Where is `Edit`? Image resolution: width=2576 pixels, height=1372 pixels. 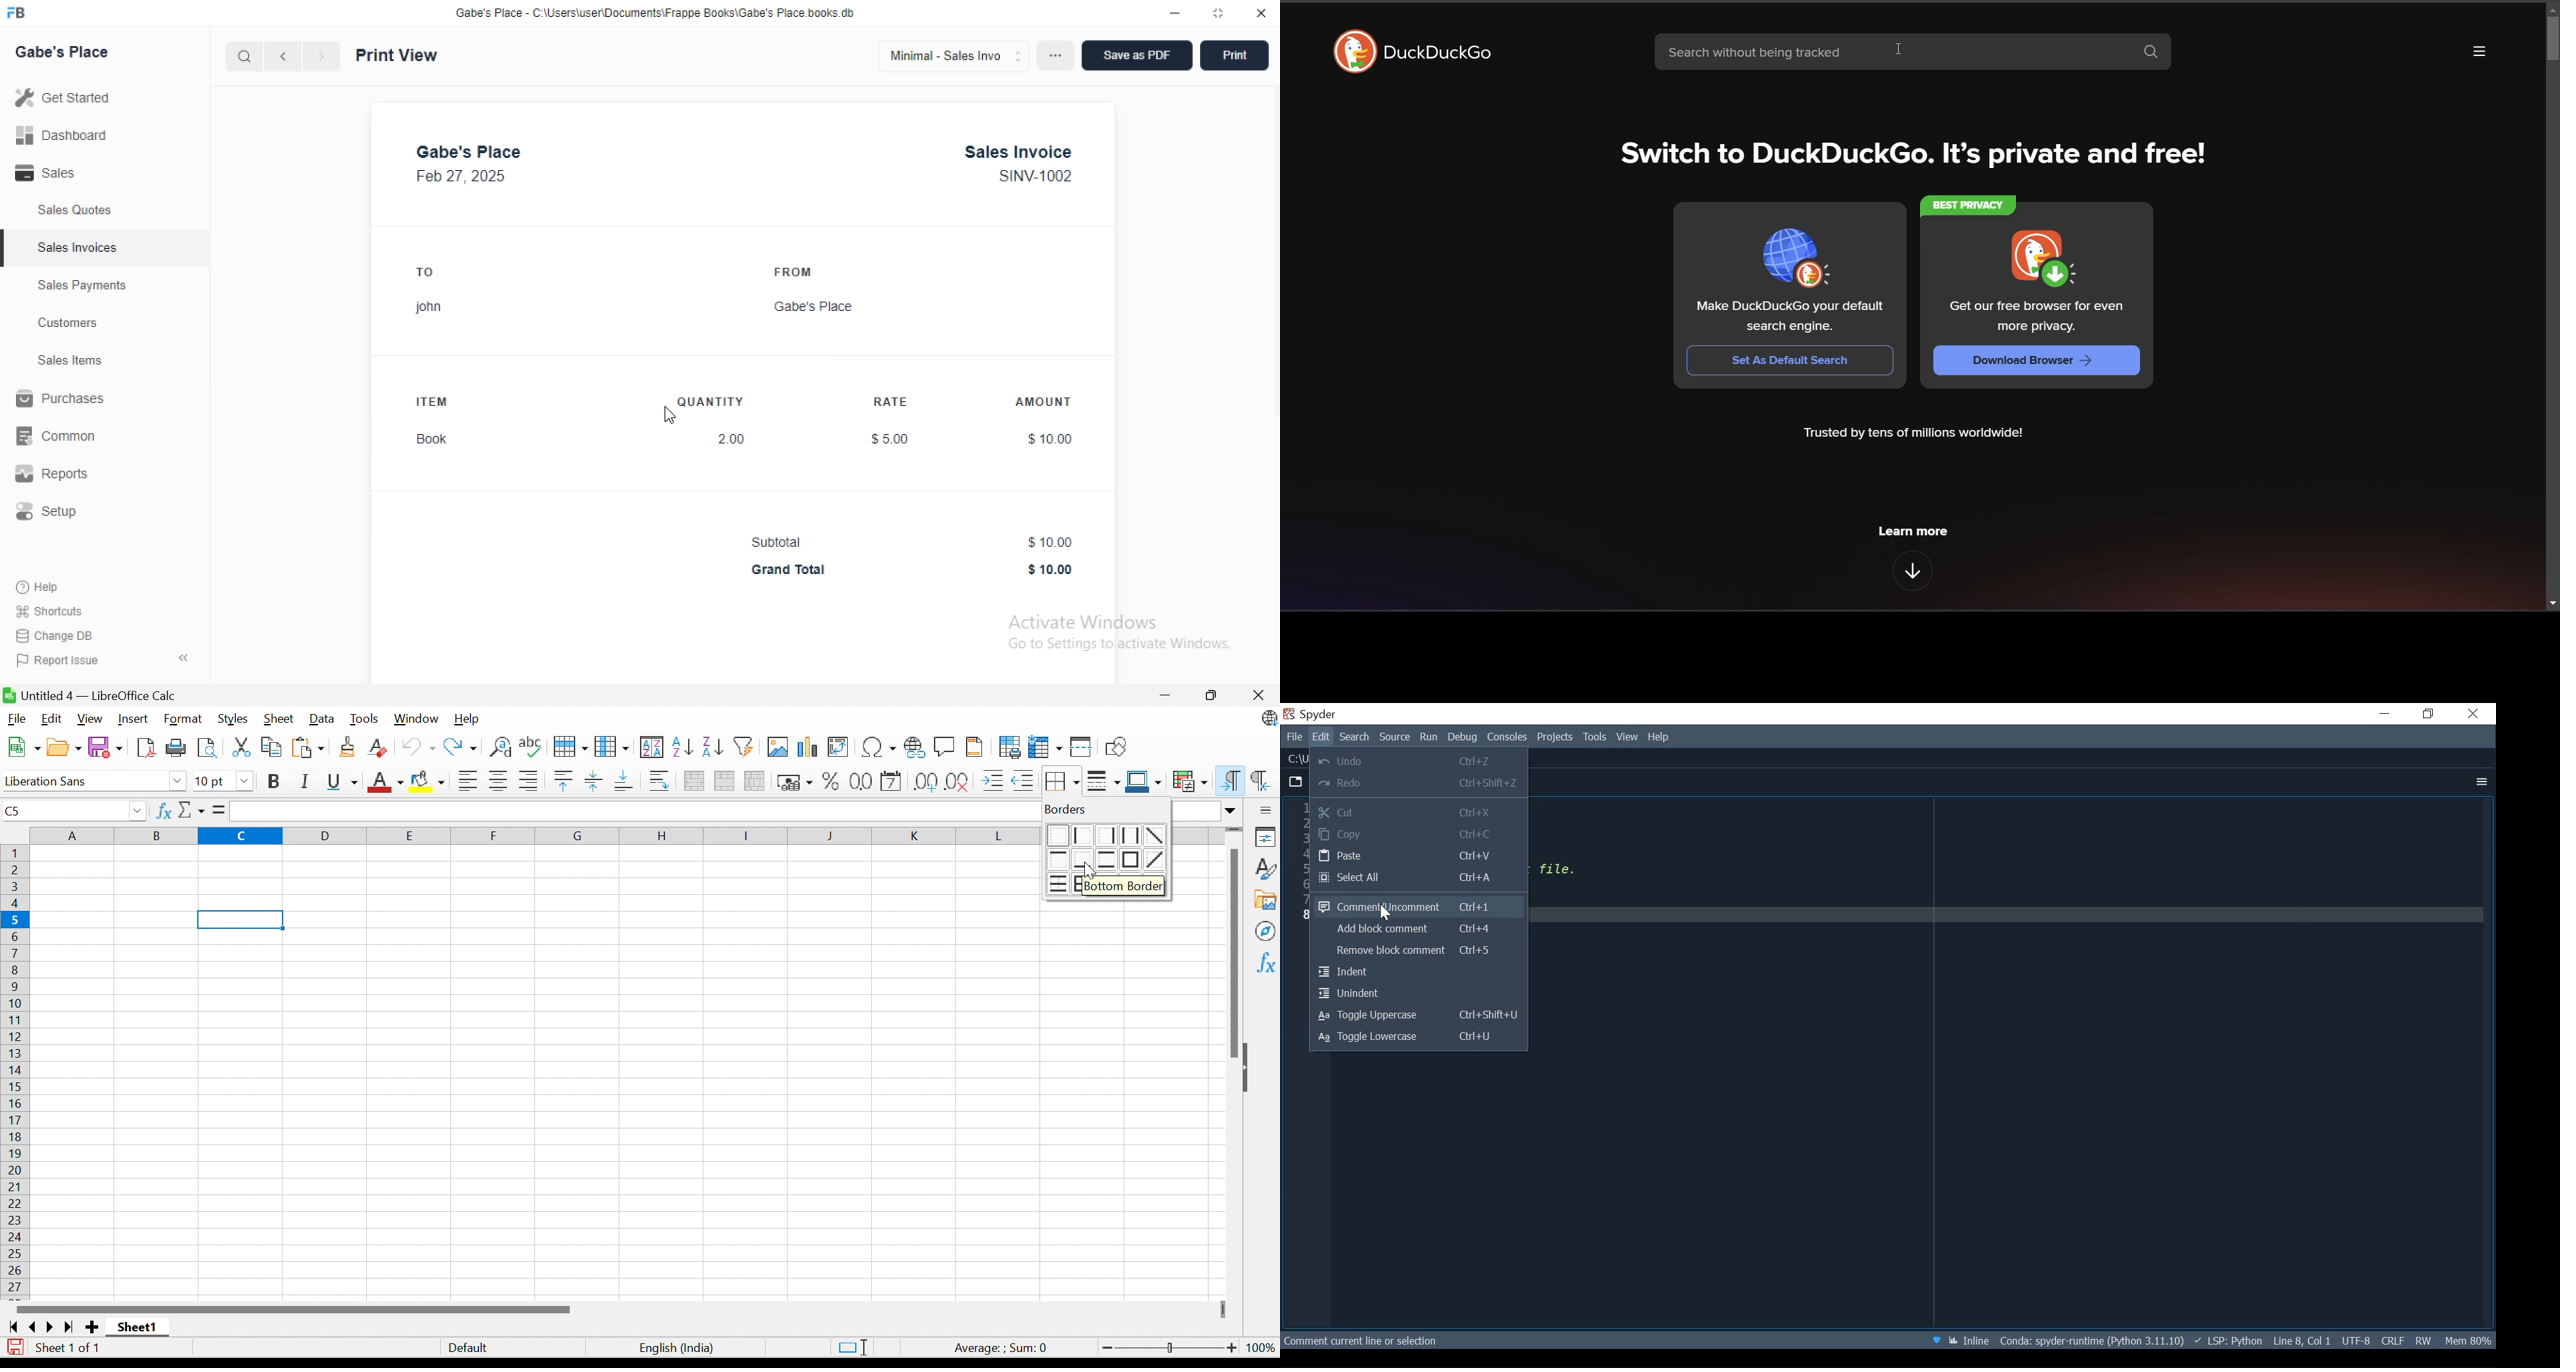 Edit is located at coordinates (49, 719).